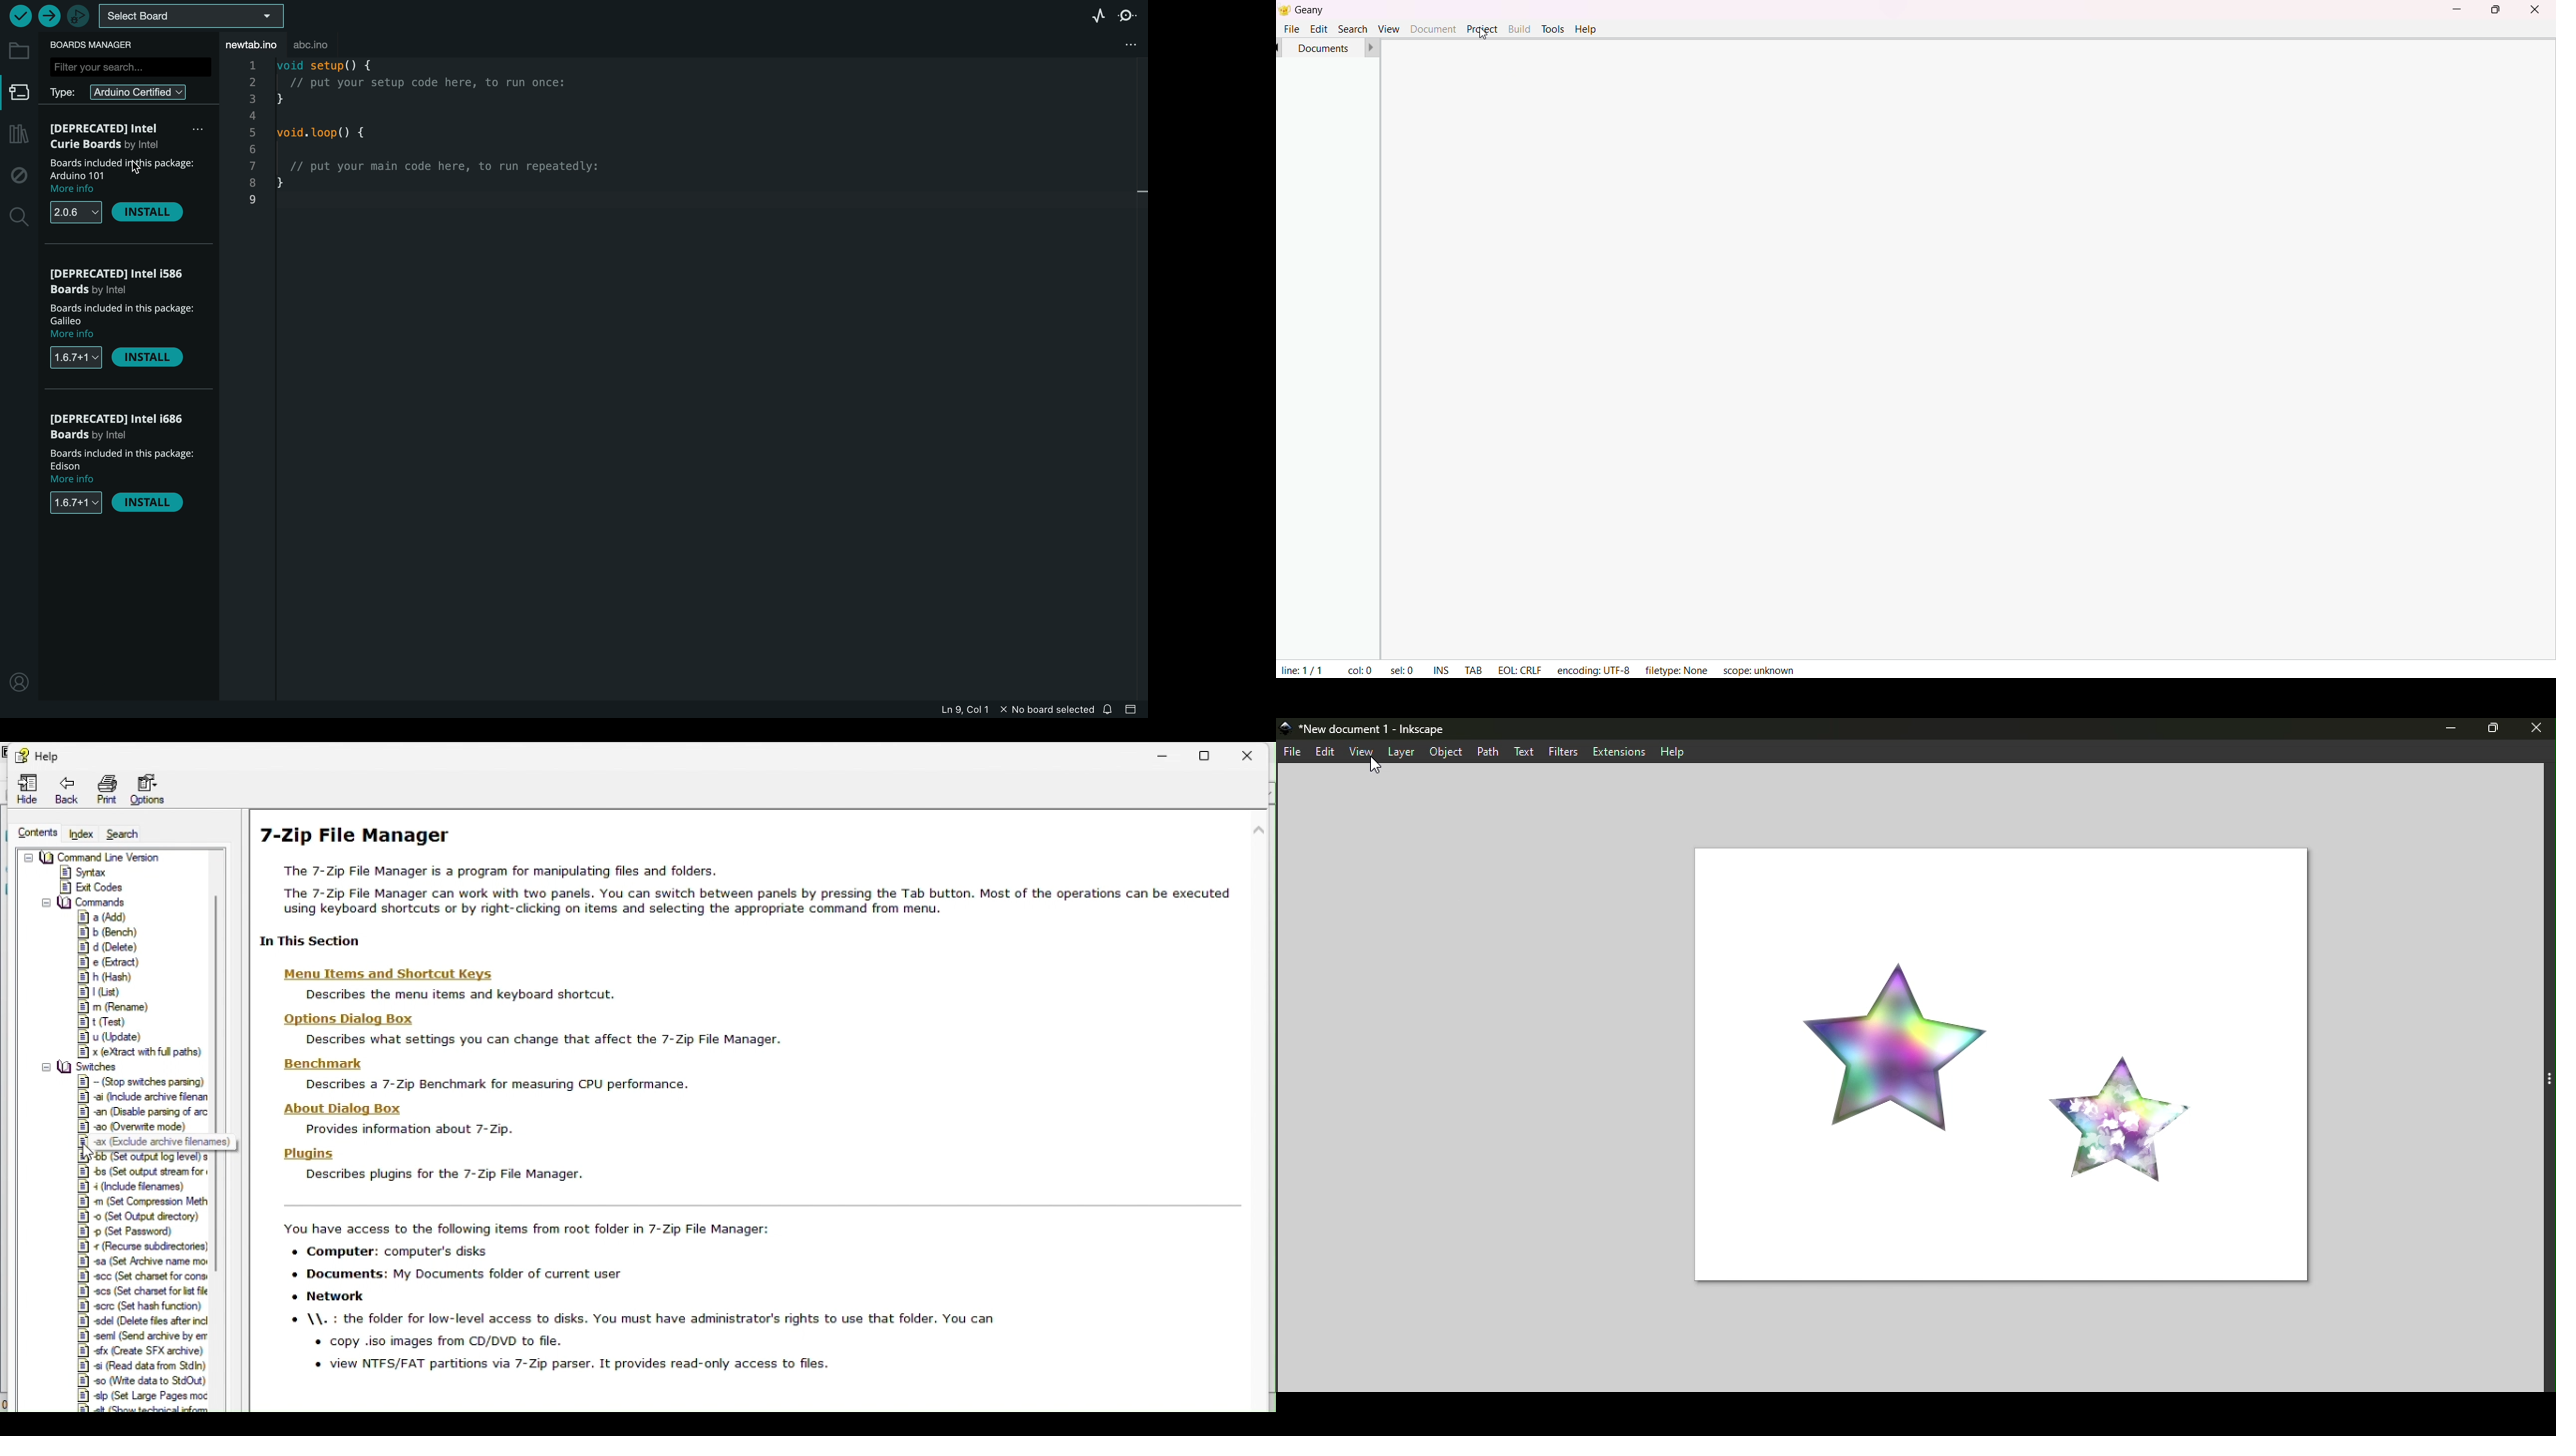 The height and width of the screenshot is (1456, 2576). I want to click on 18] an (Disable parsing of ac |, so click(146, 1111).